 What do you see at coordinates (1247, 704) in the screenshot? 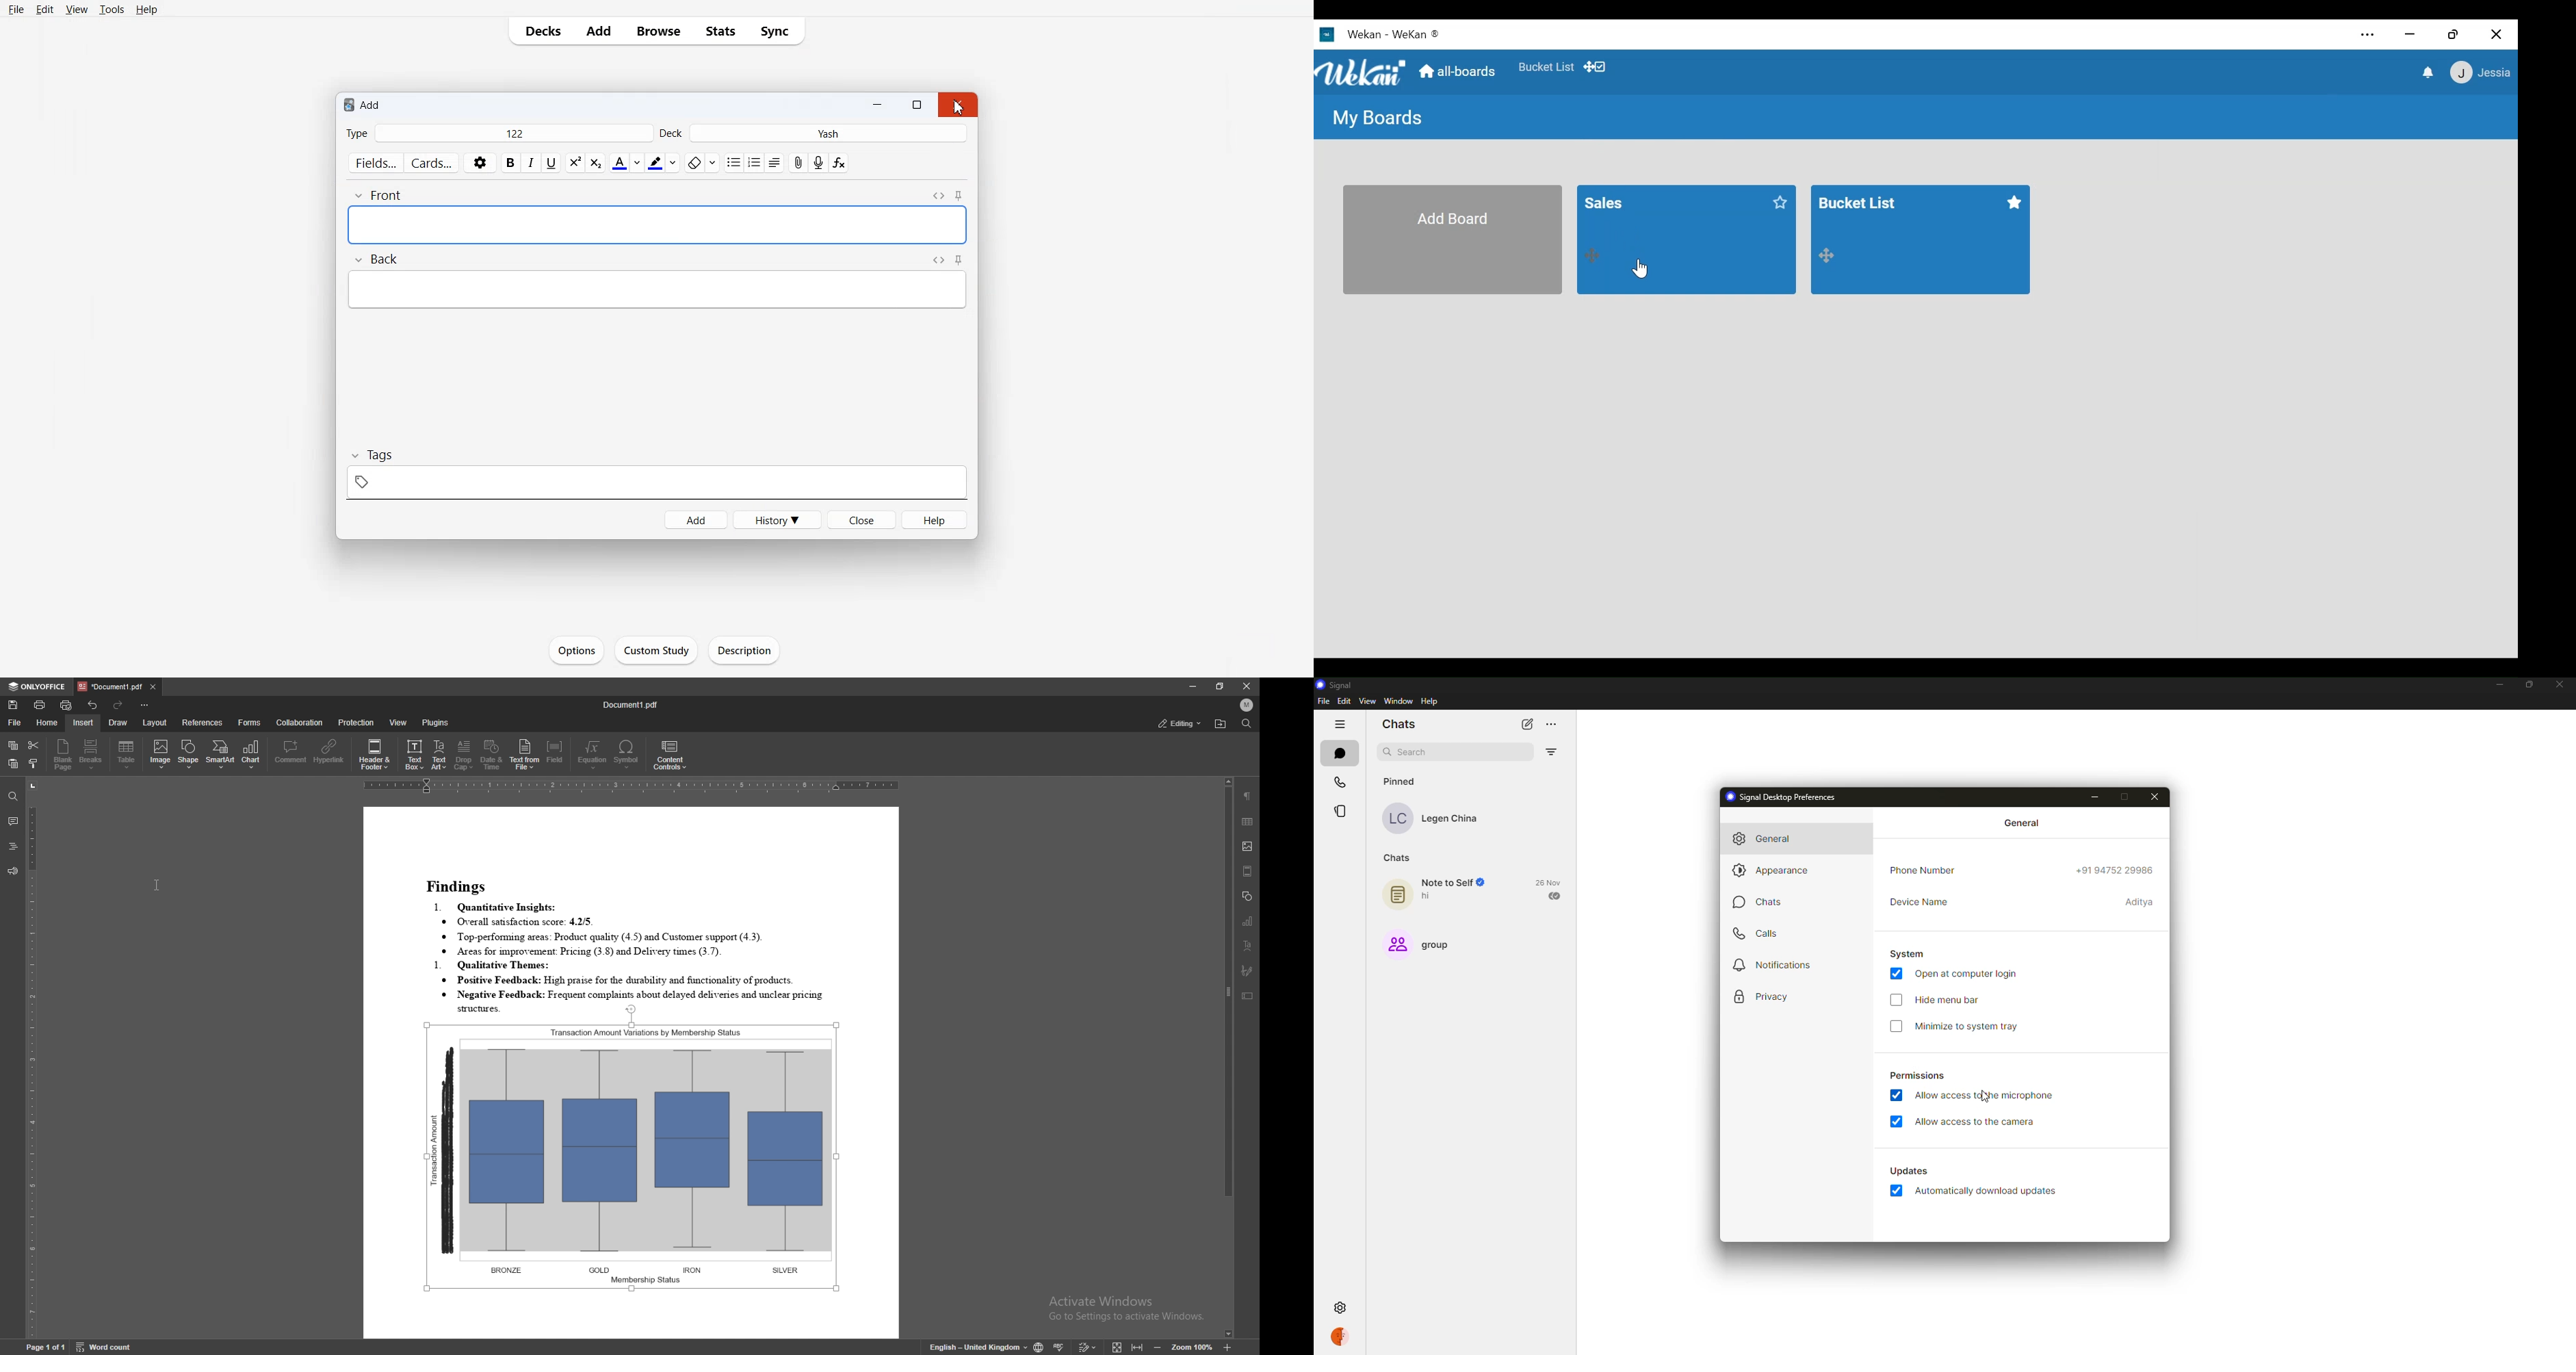
I see `profile` at bounding box center [1247, 704].